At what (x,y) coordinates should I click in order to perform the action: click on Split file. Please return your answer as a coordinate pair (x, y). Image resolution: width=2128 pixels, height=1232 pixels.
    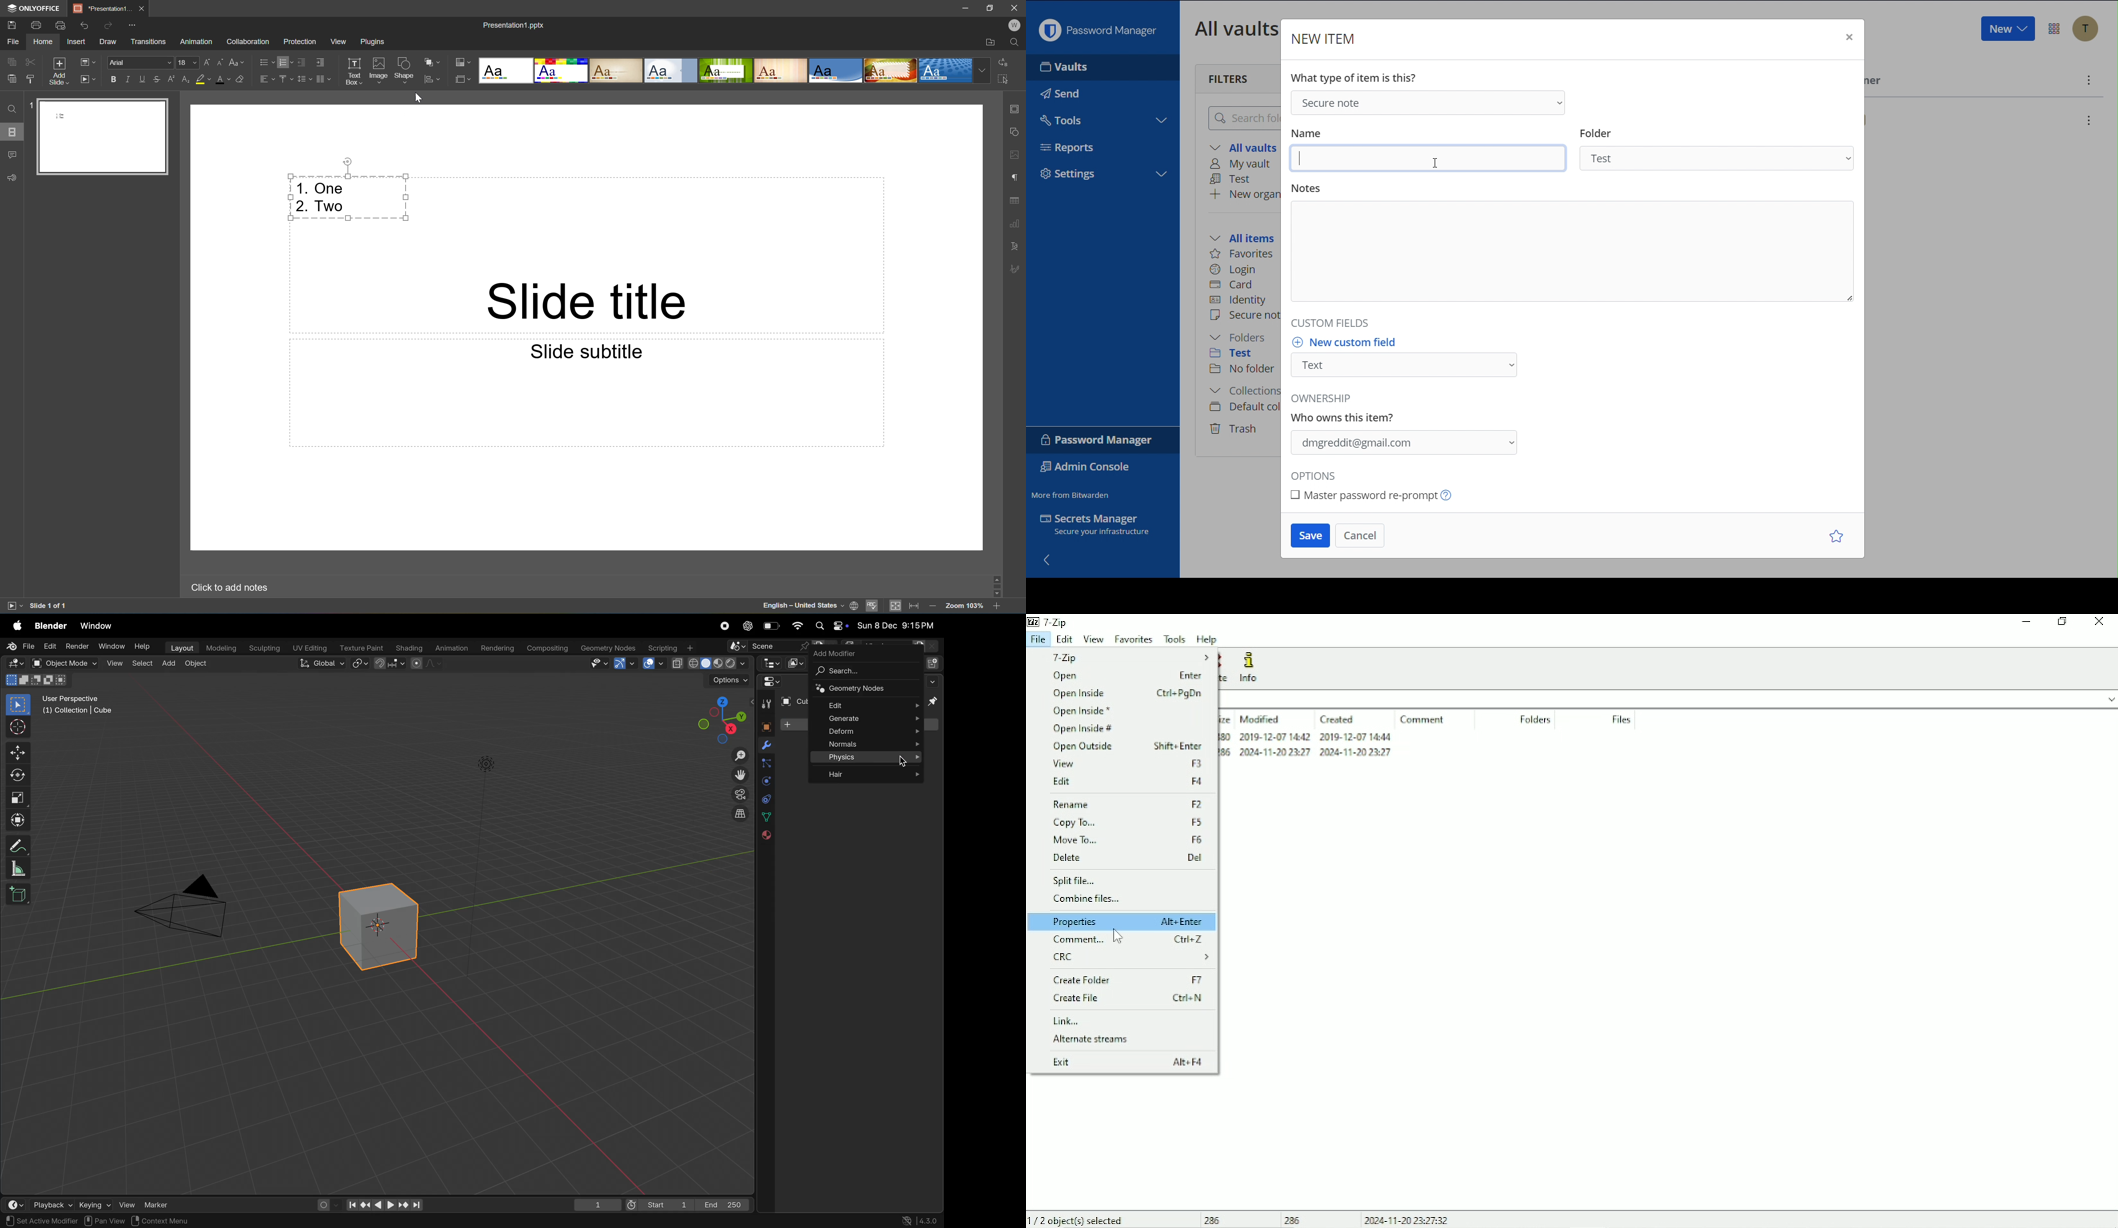
    Looking at the image, I should click on (1084, 881).